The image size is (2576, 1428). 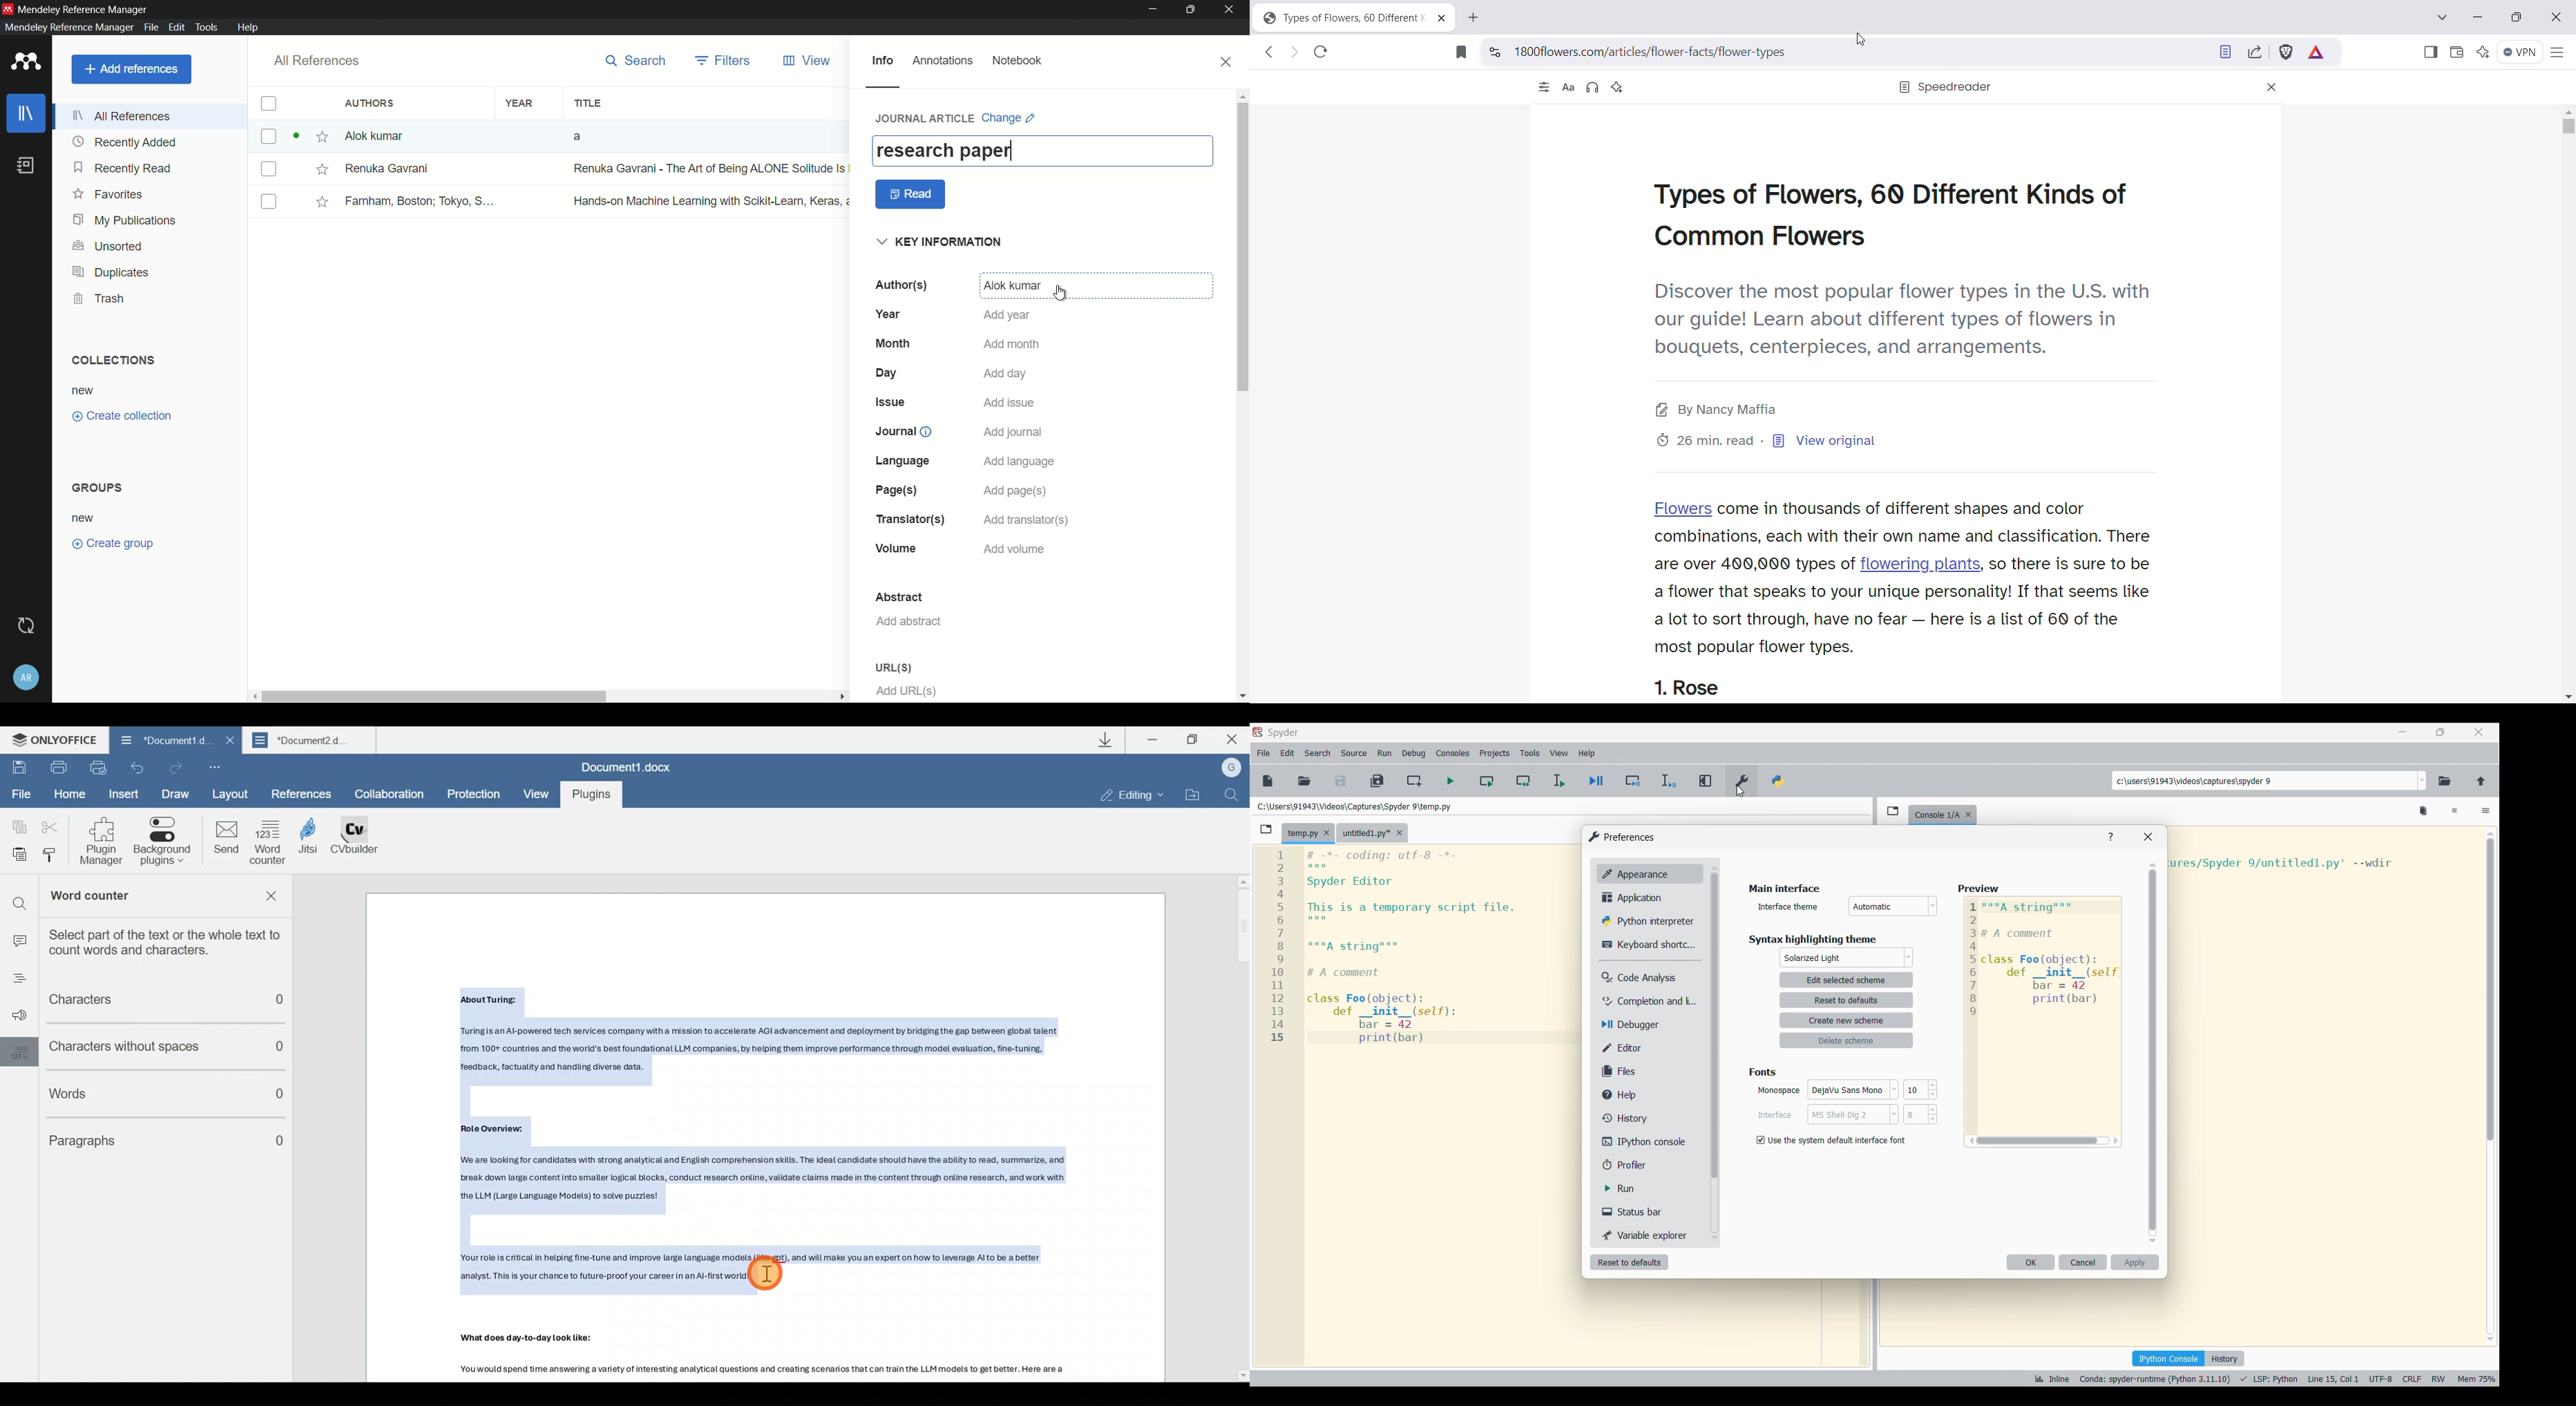 I want to click on Change to parent directory, so click(x=2482, y=781).